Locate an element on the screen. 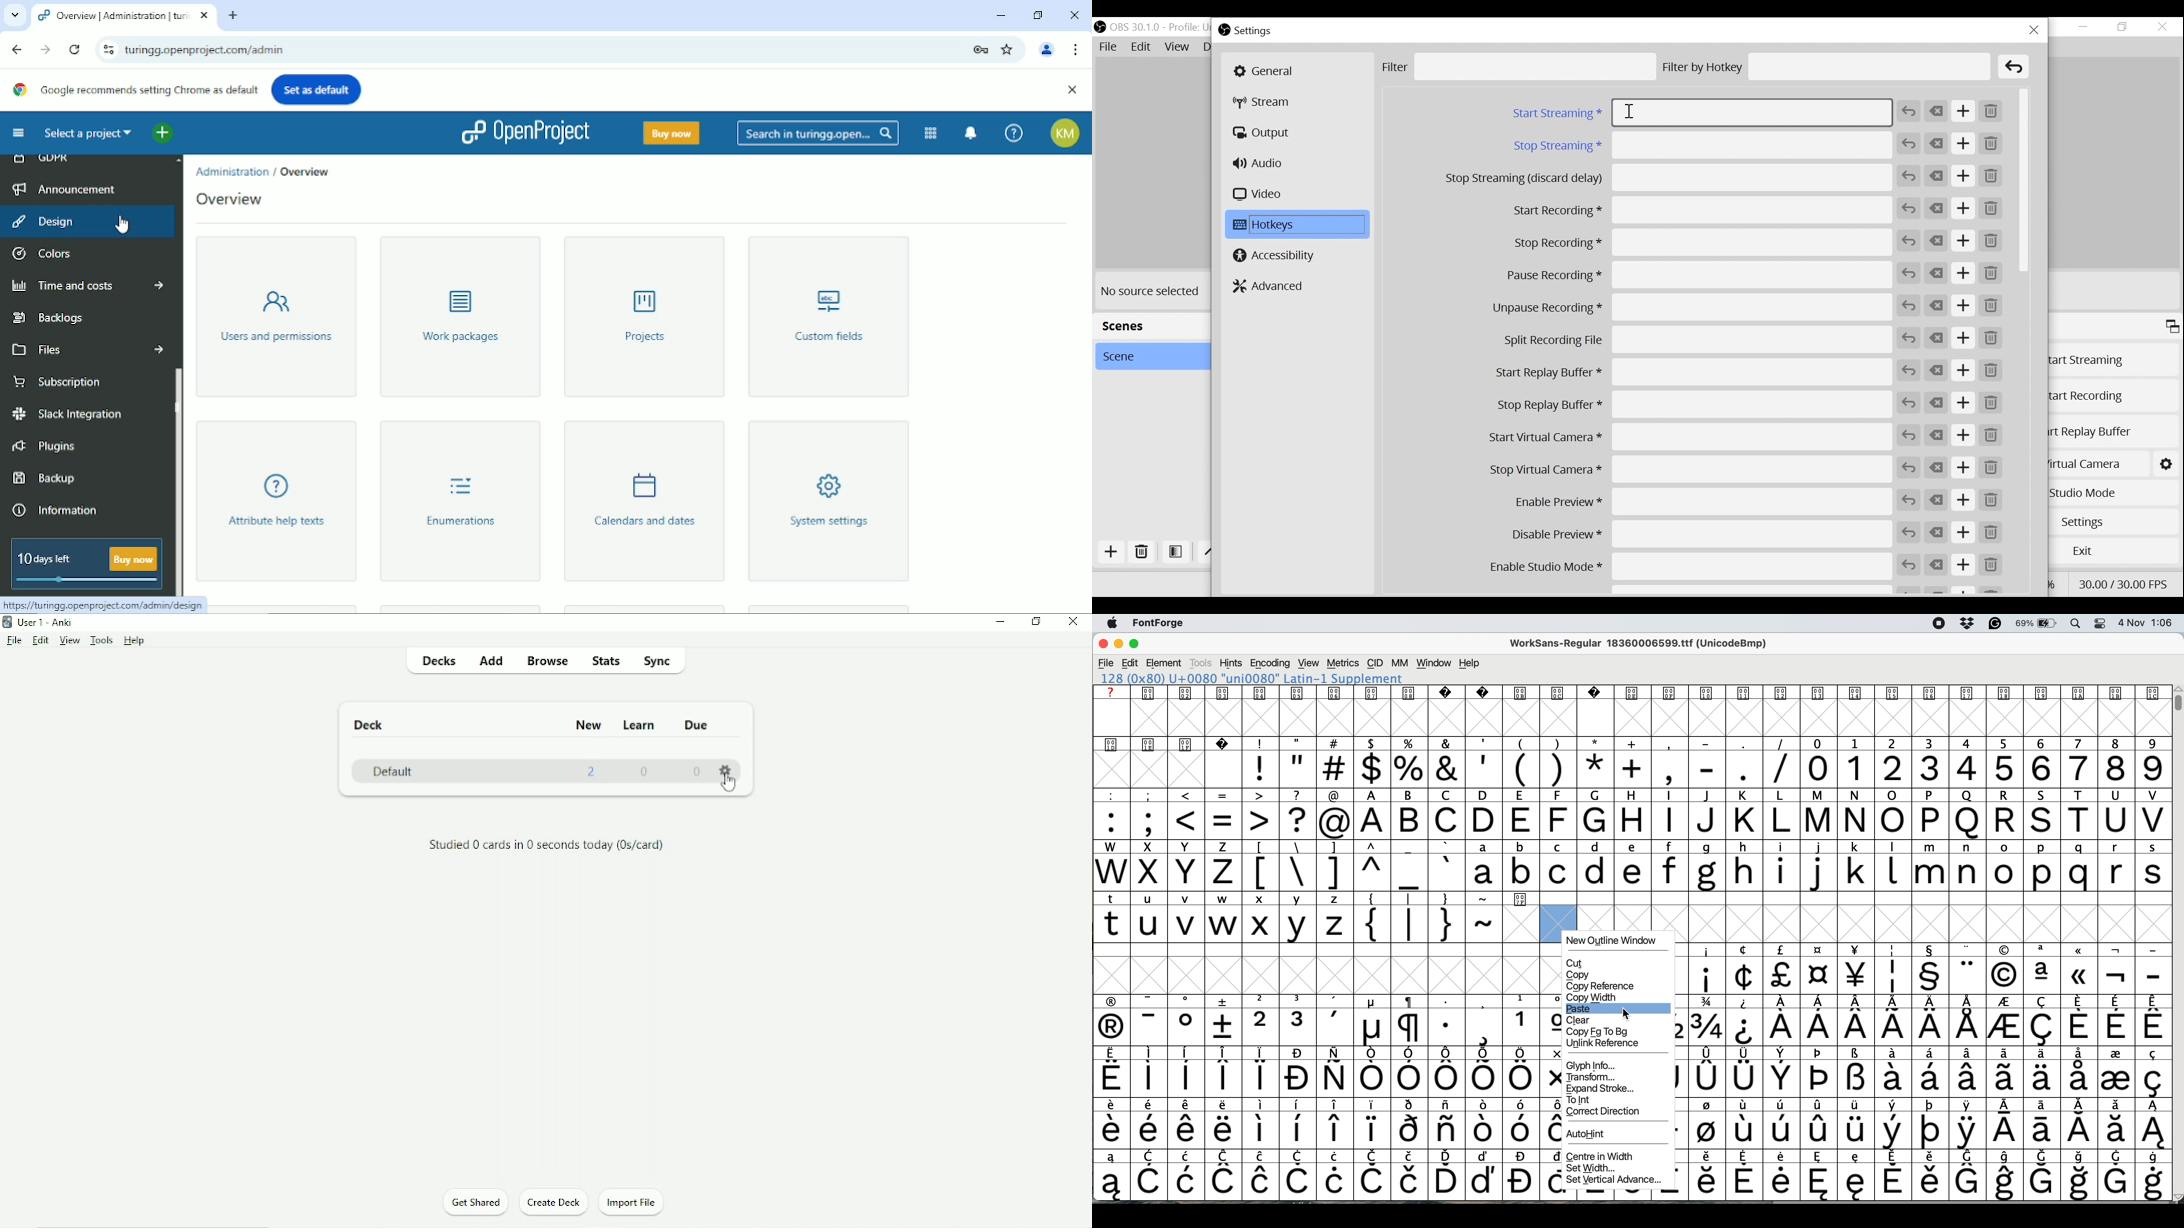 The width and height of the screenshot is (2184, 1232). Stop Replay Buffer is located at coordinates (1691, 405).